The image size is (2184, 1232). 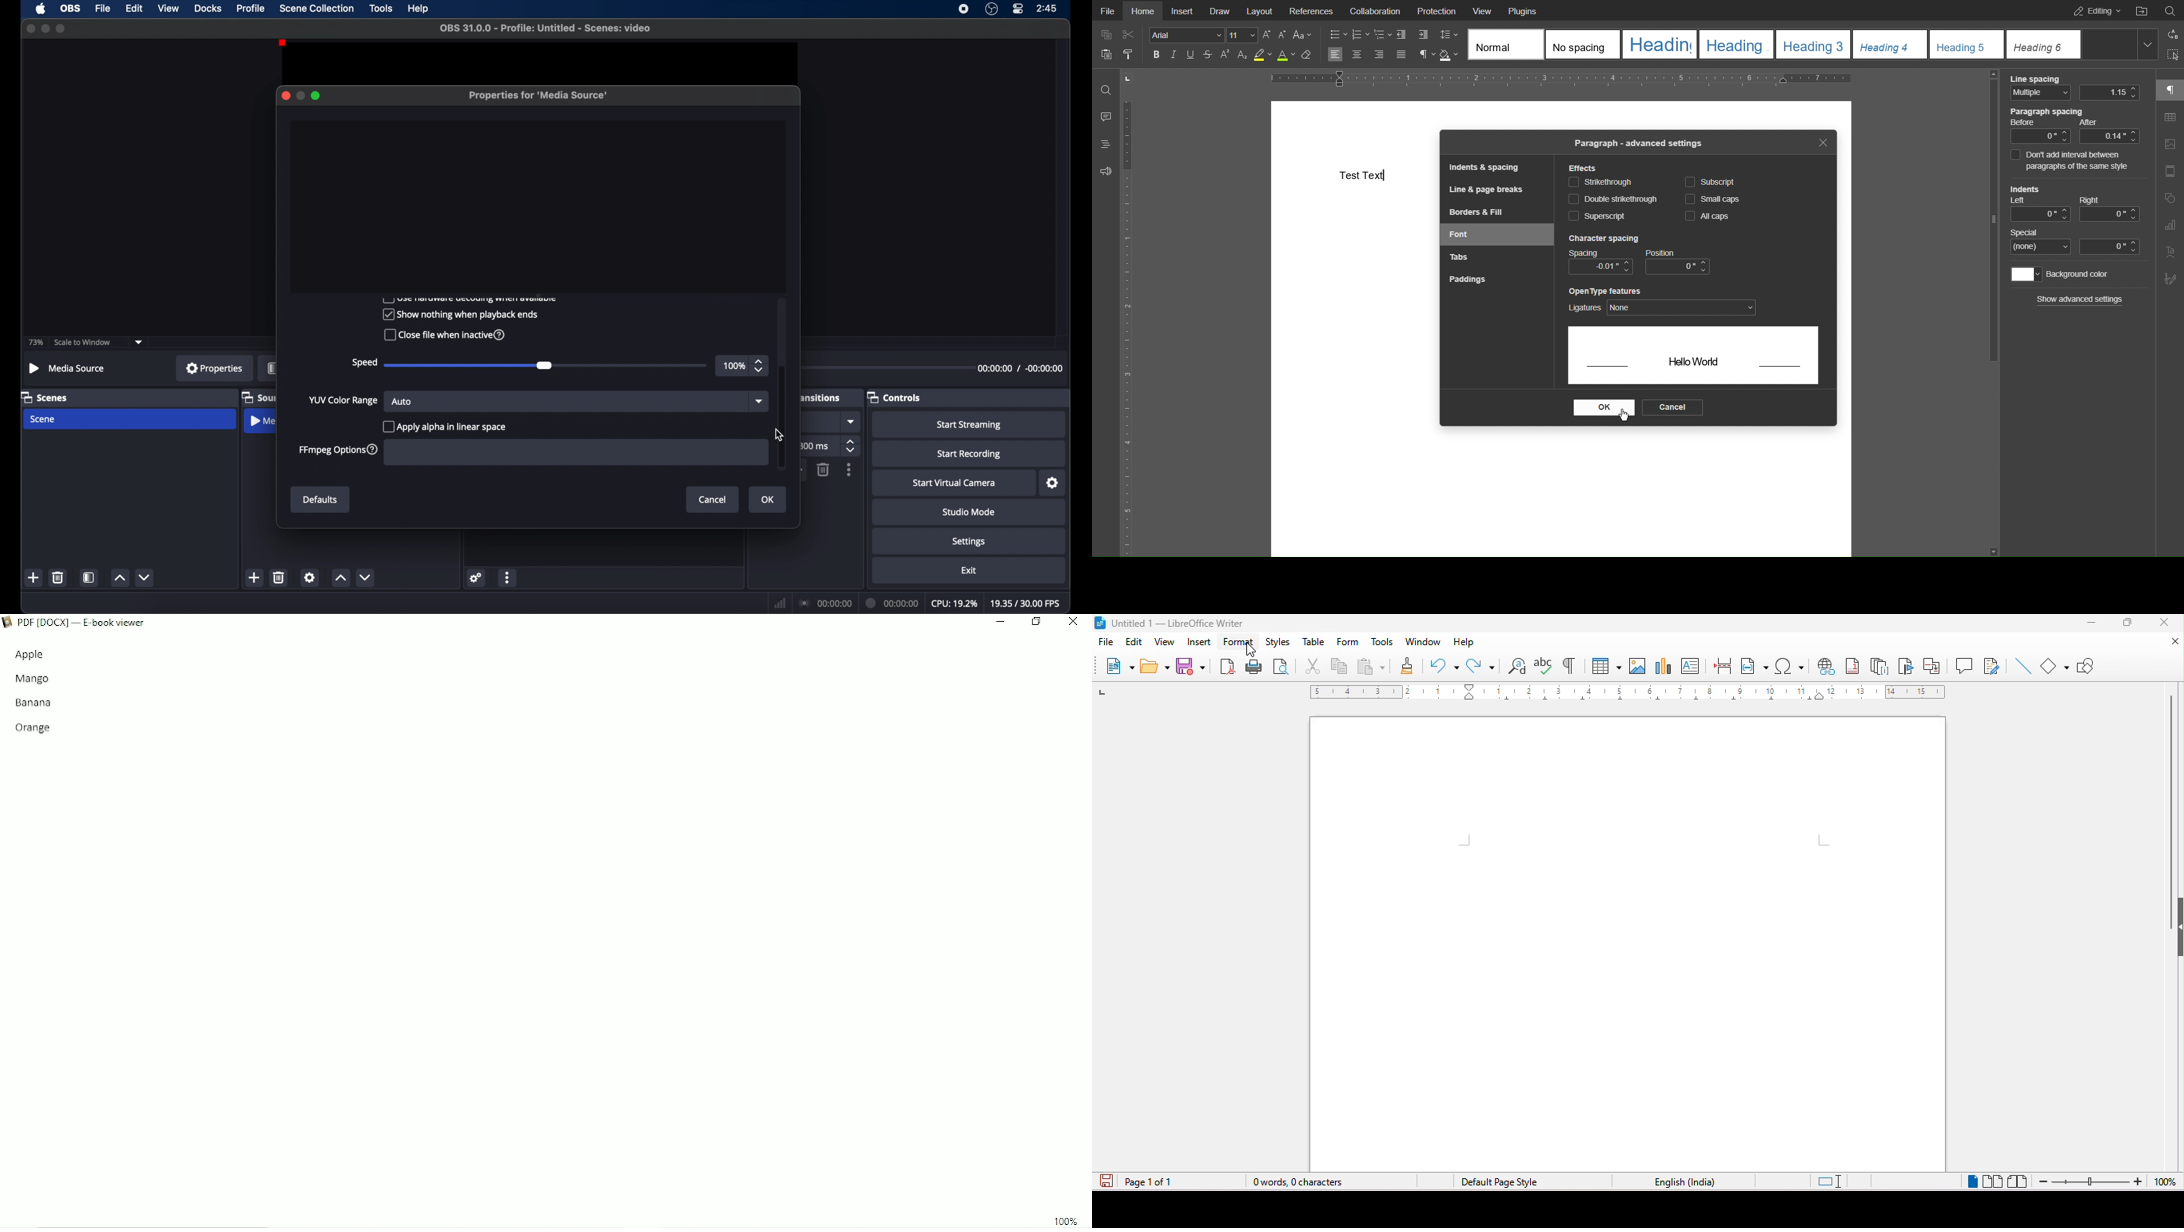 What do you see at coordinates (317, 9) in the screenshot?
I see `scene collection` at bounding box center [317, 9].